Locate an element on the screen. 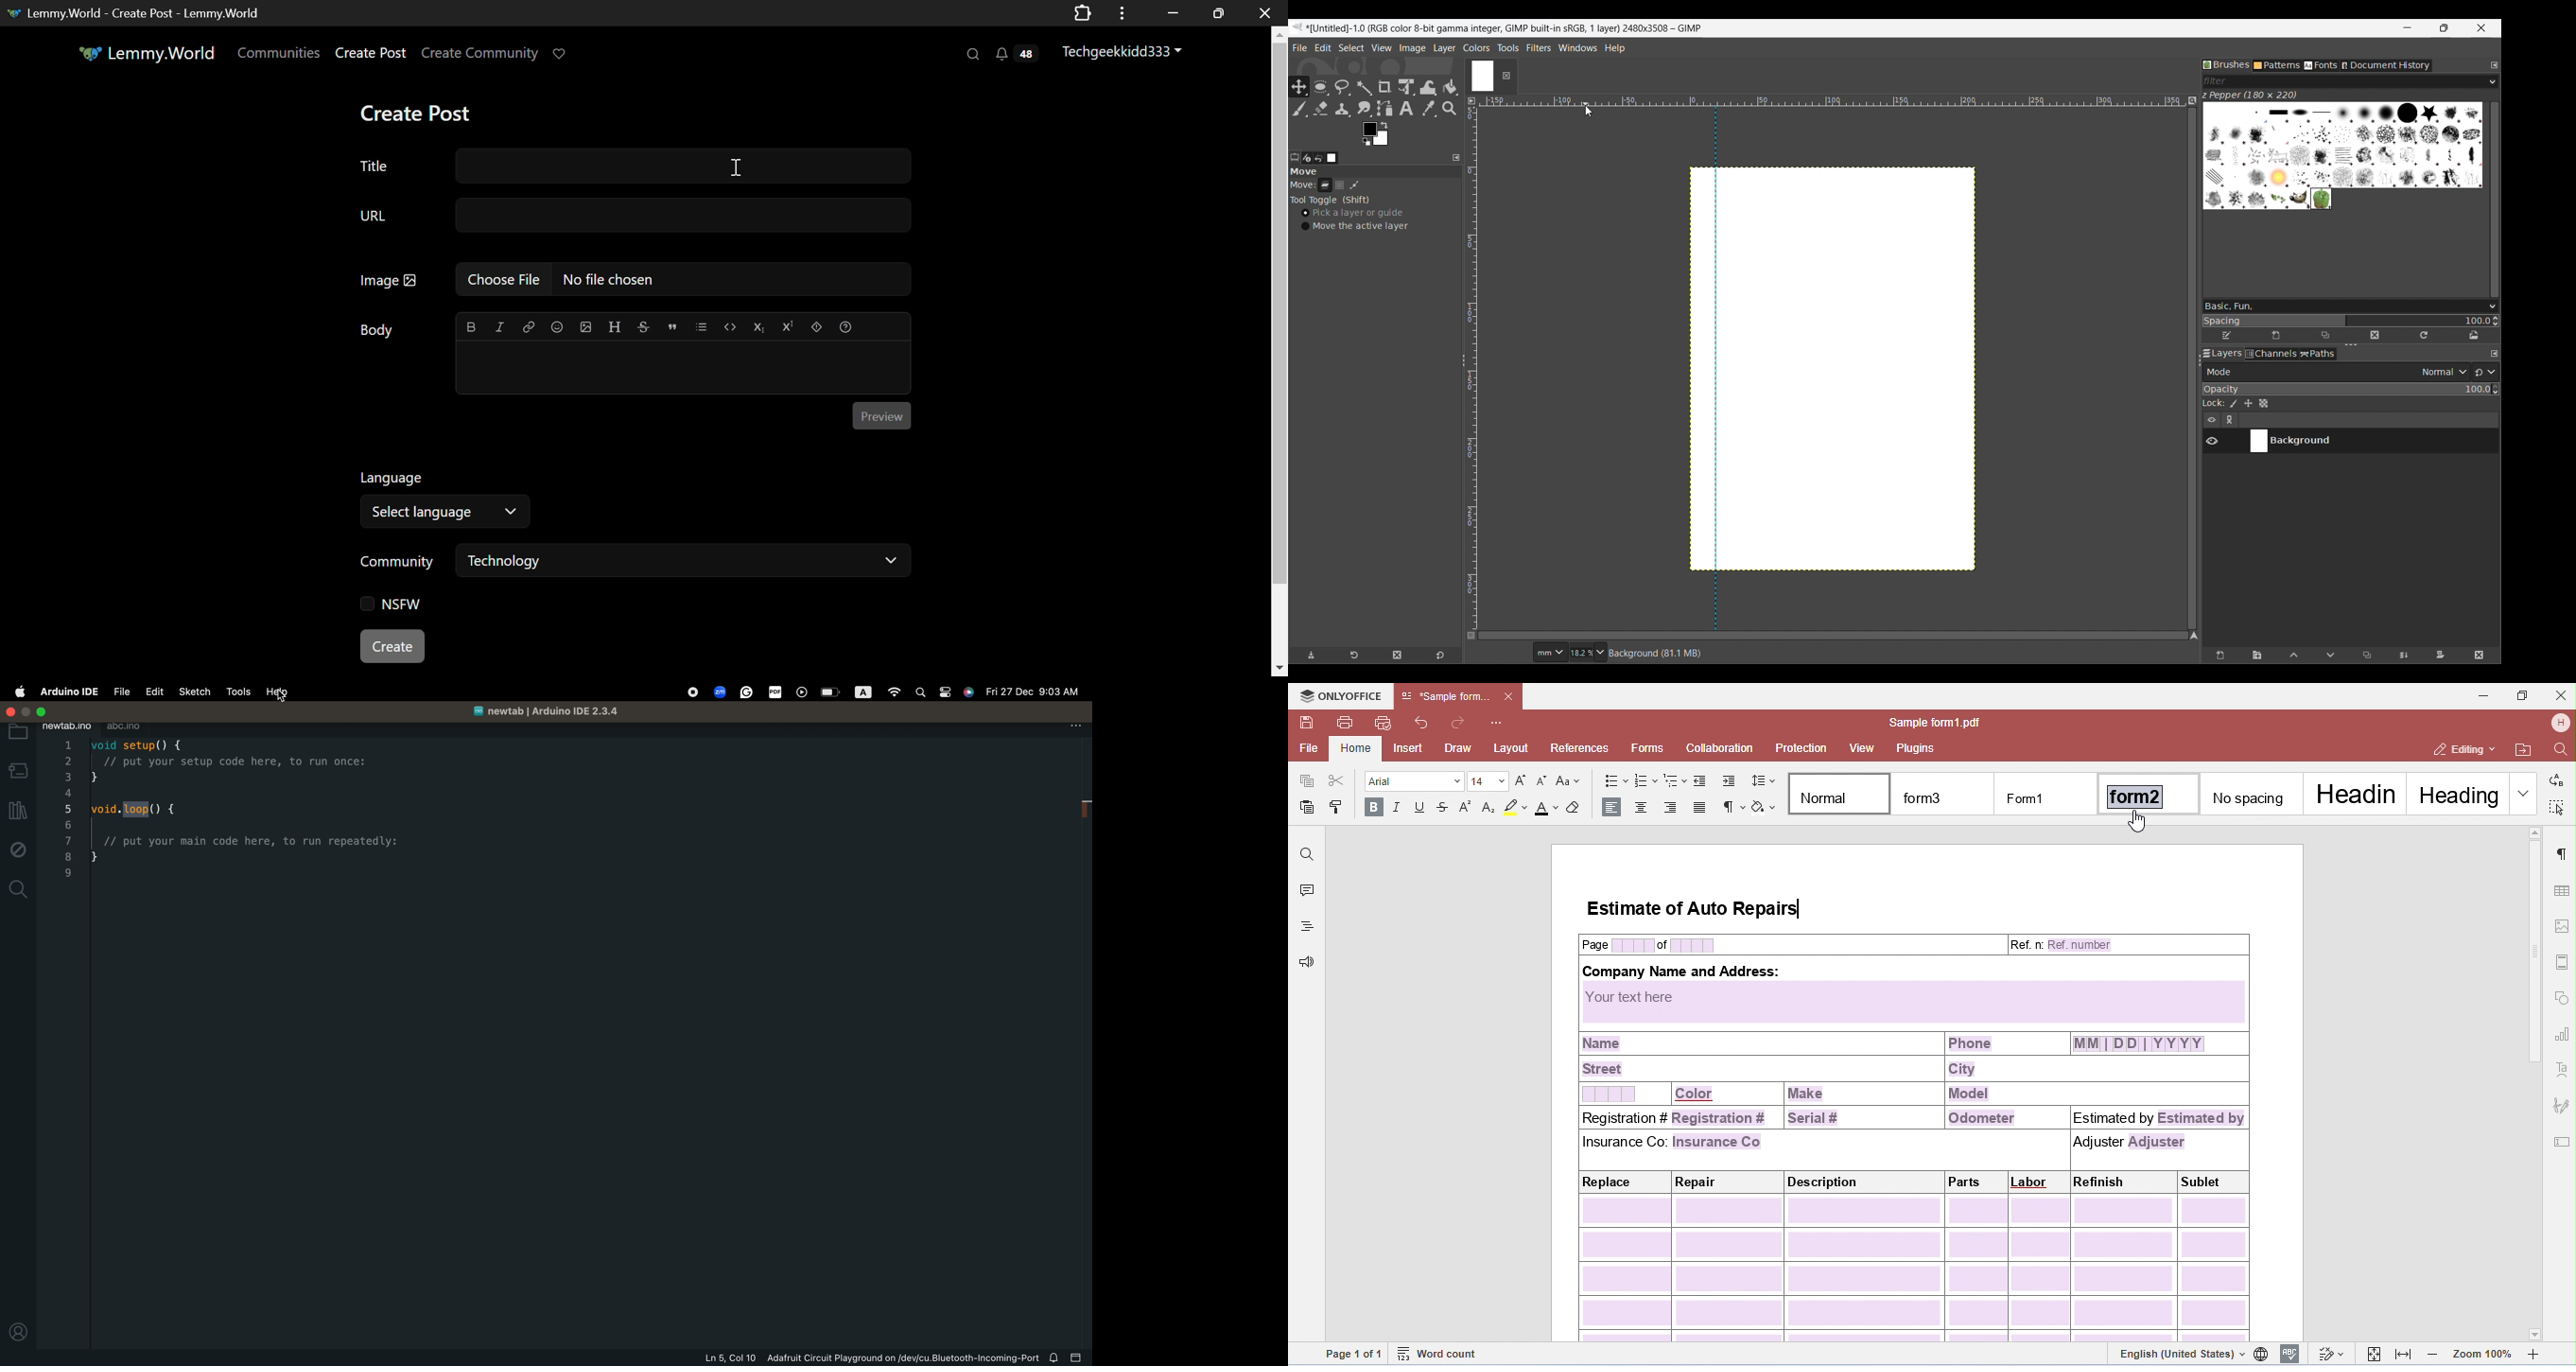 Image resolution: width=2576 pixels, height=1372 pixels. Patterns tab is located at coordinates (2277, 66).